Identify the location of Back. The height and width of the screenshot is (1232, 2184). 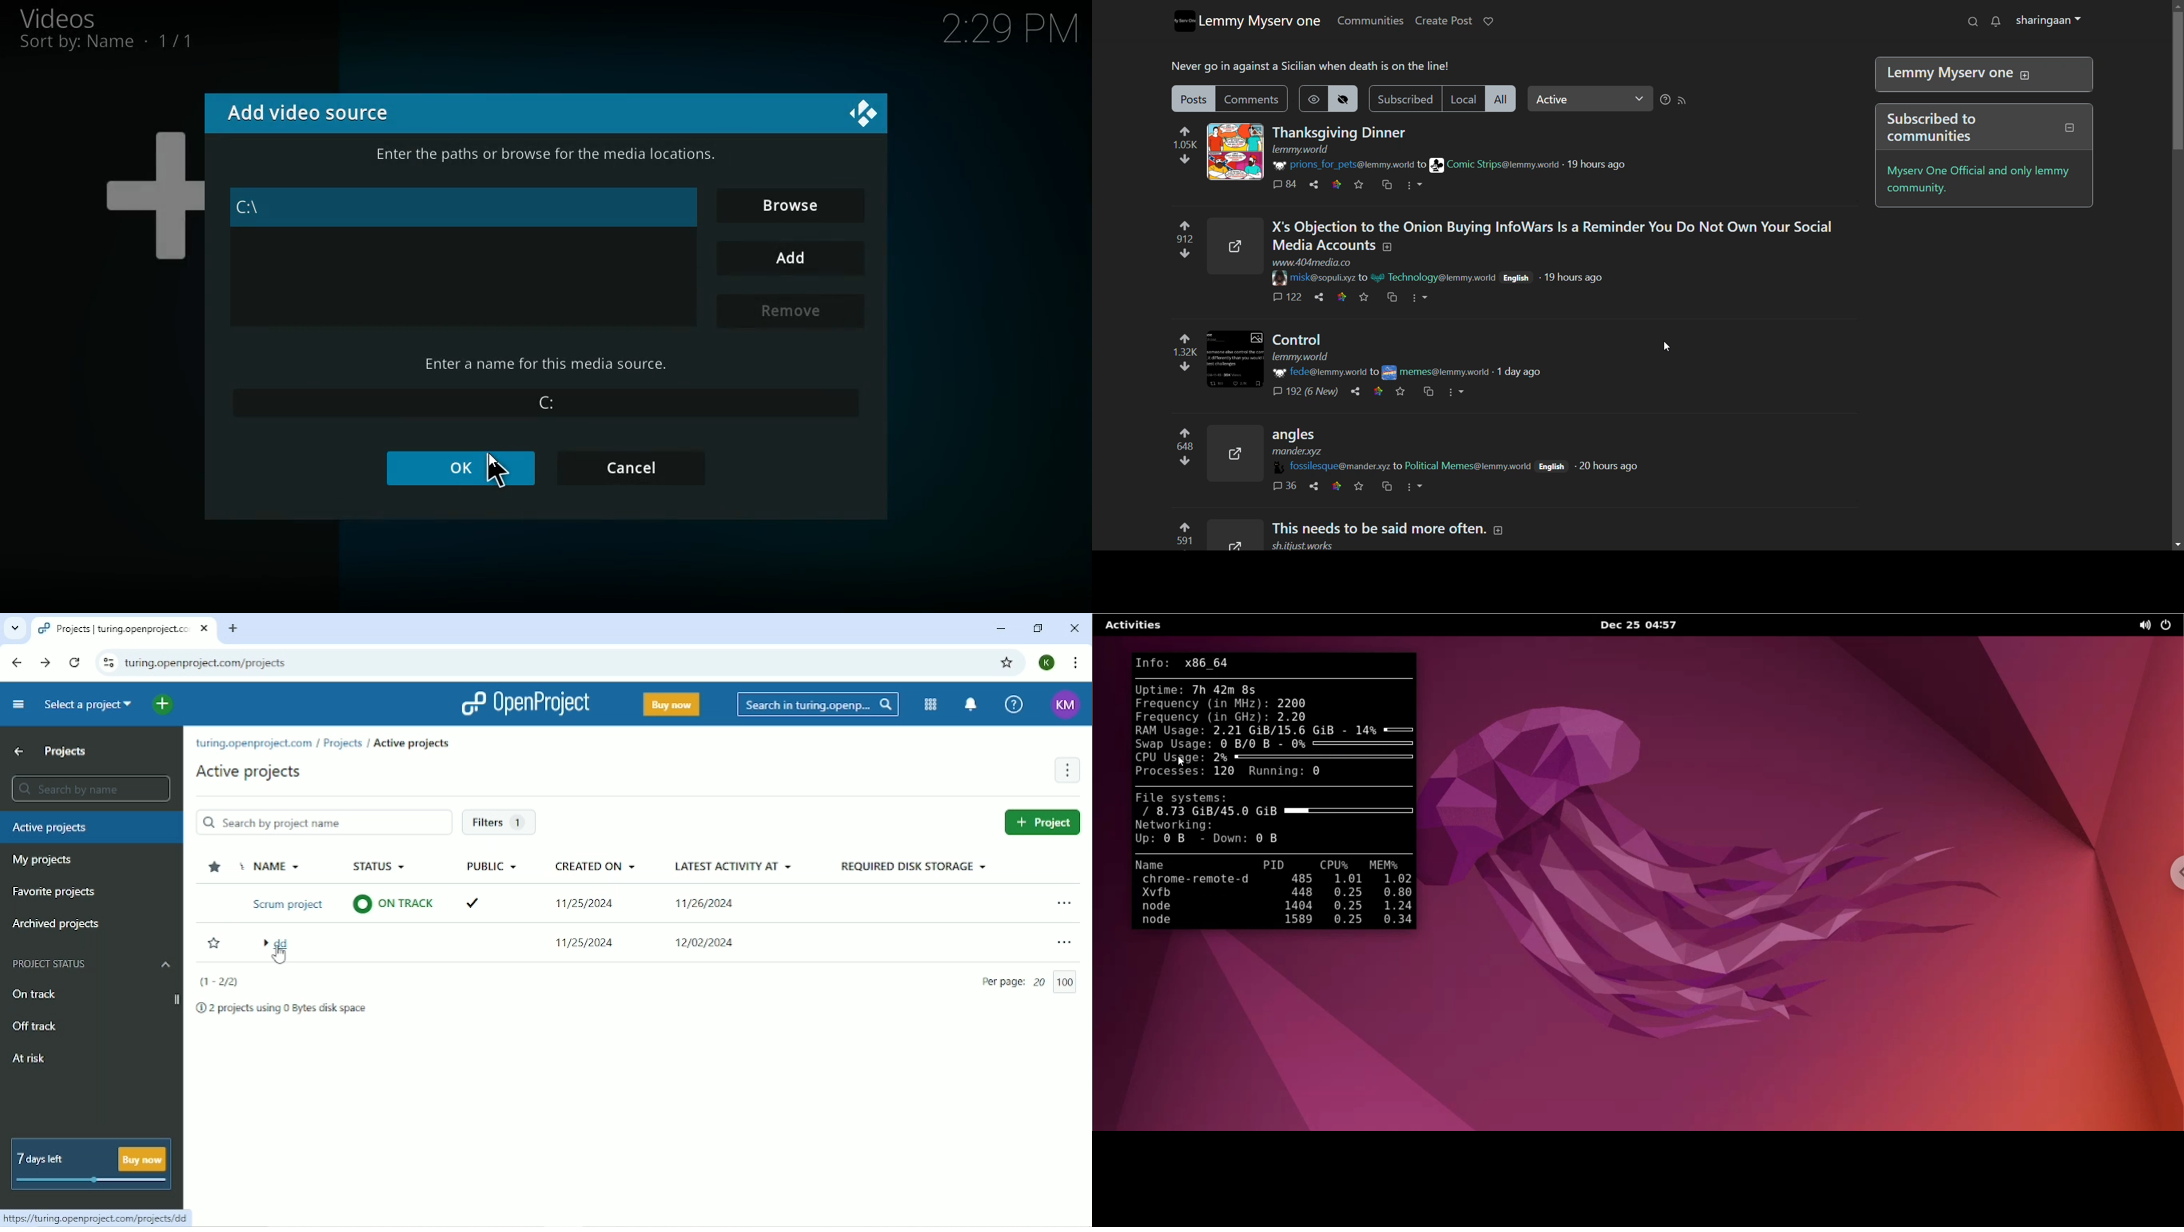
(19, 663).